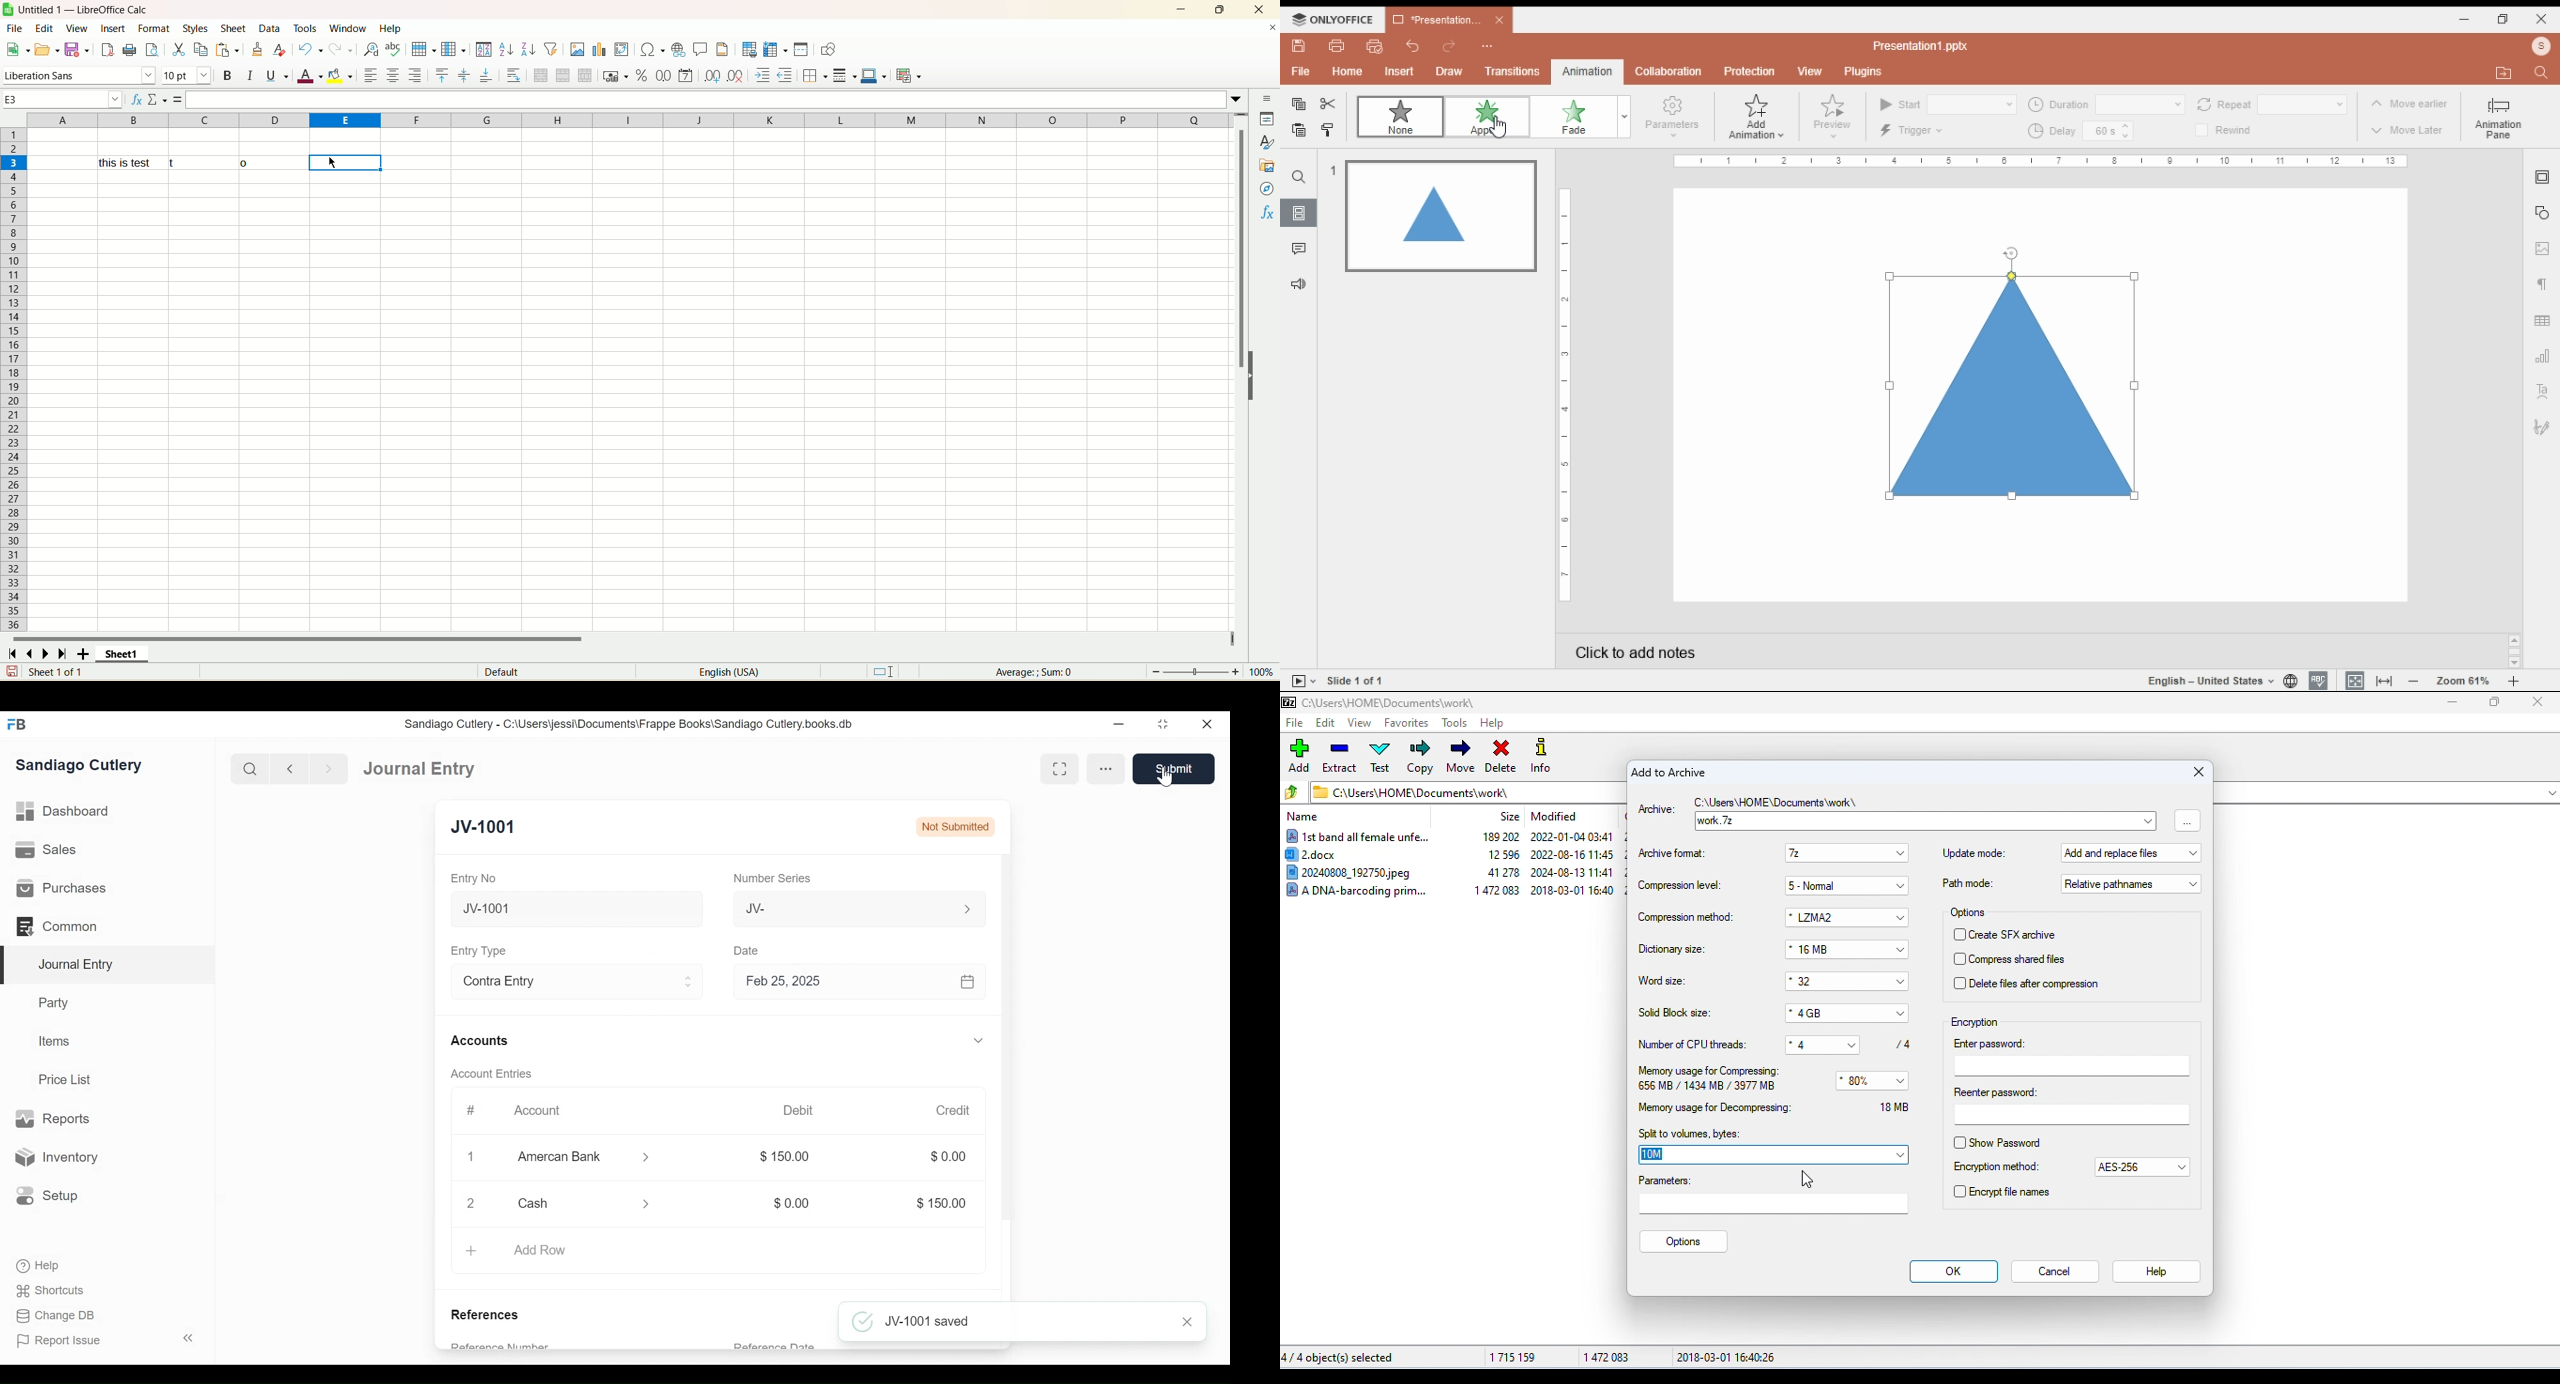  Describe the element at coordinates (910, 76) in the screenshot. I see `conditional` at that location.